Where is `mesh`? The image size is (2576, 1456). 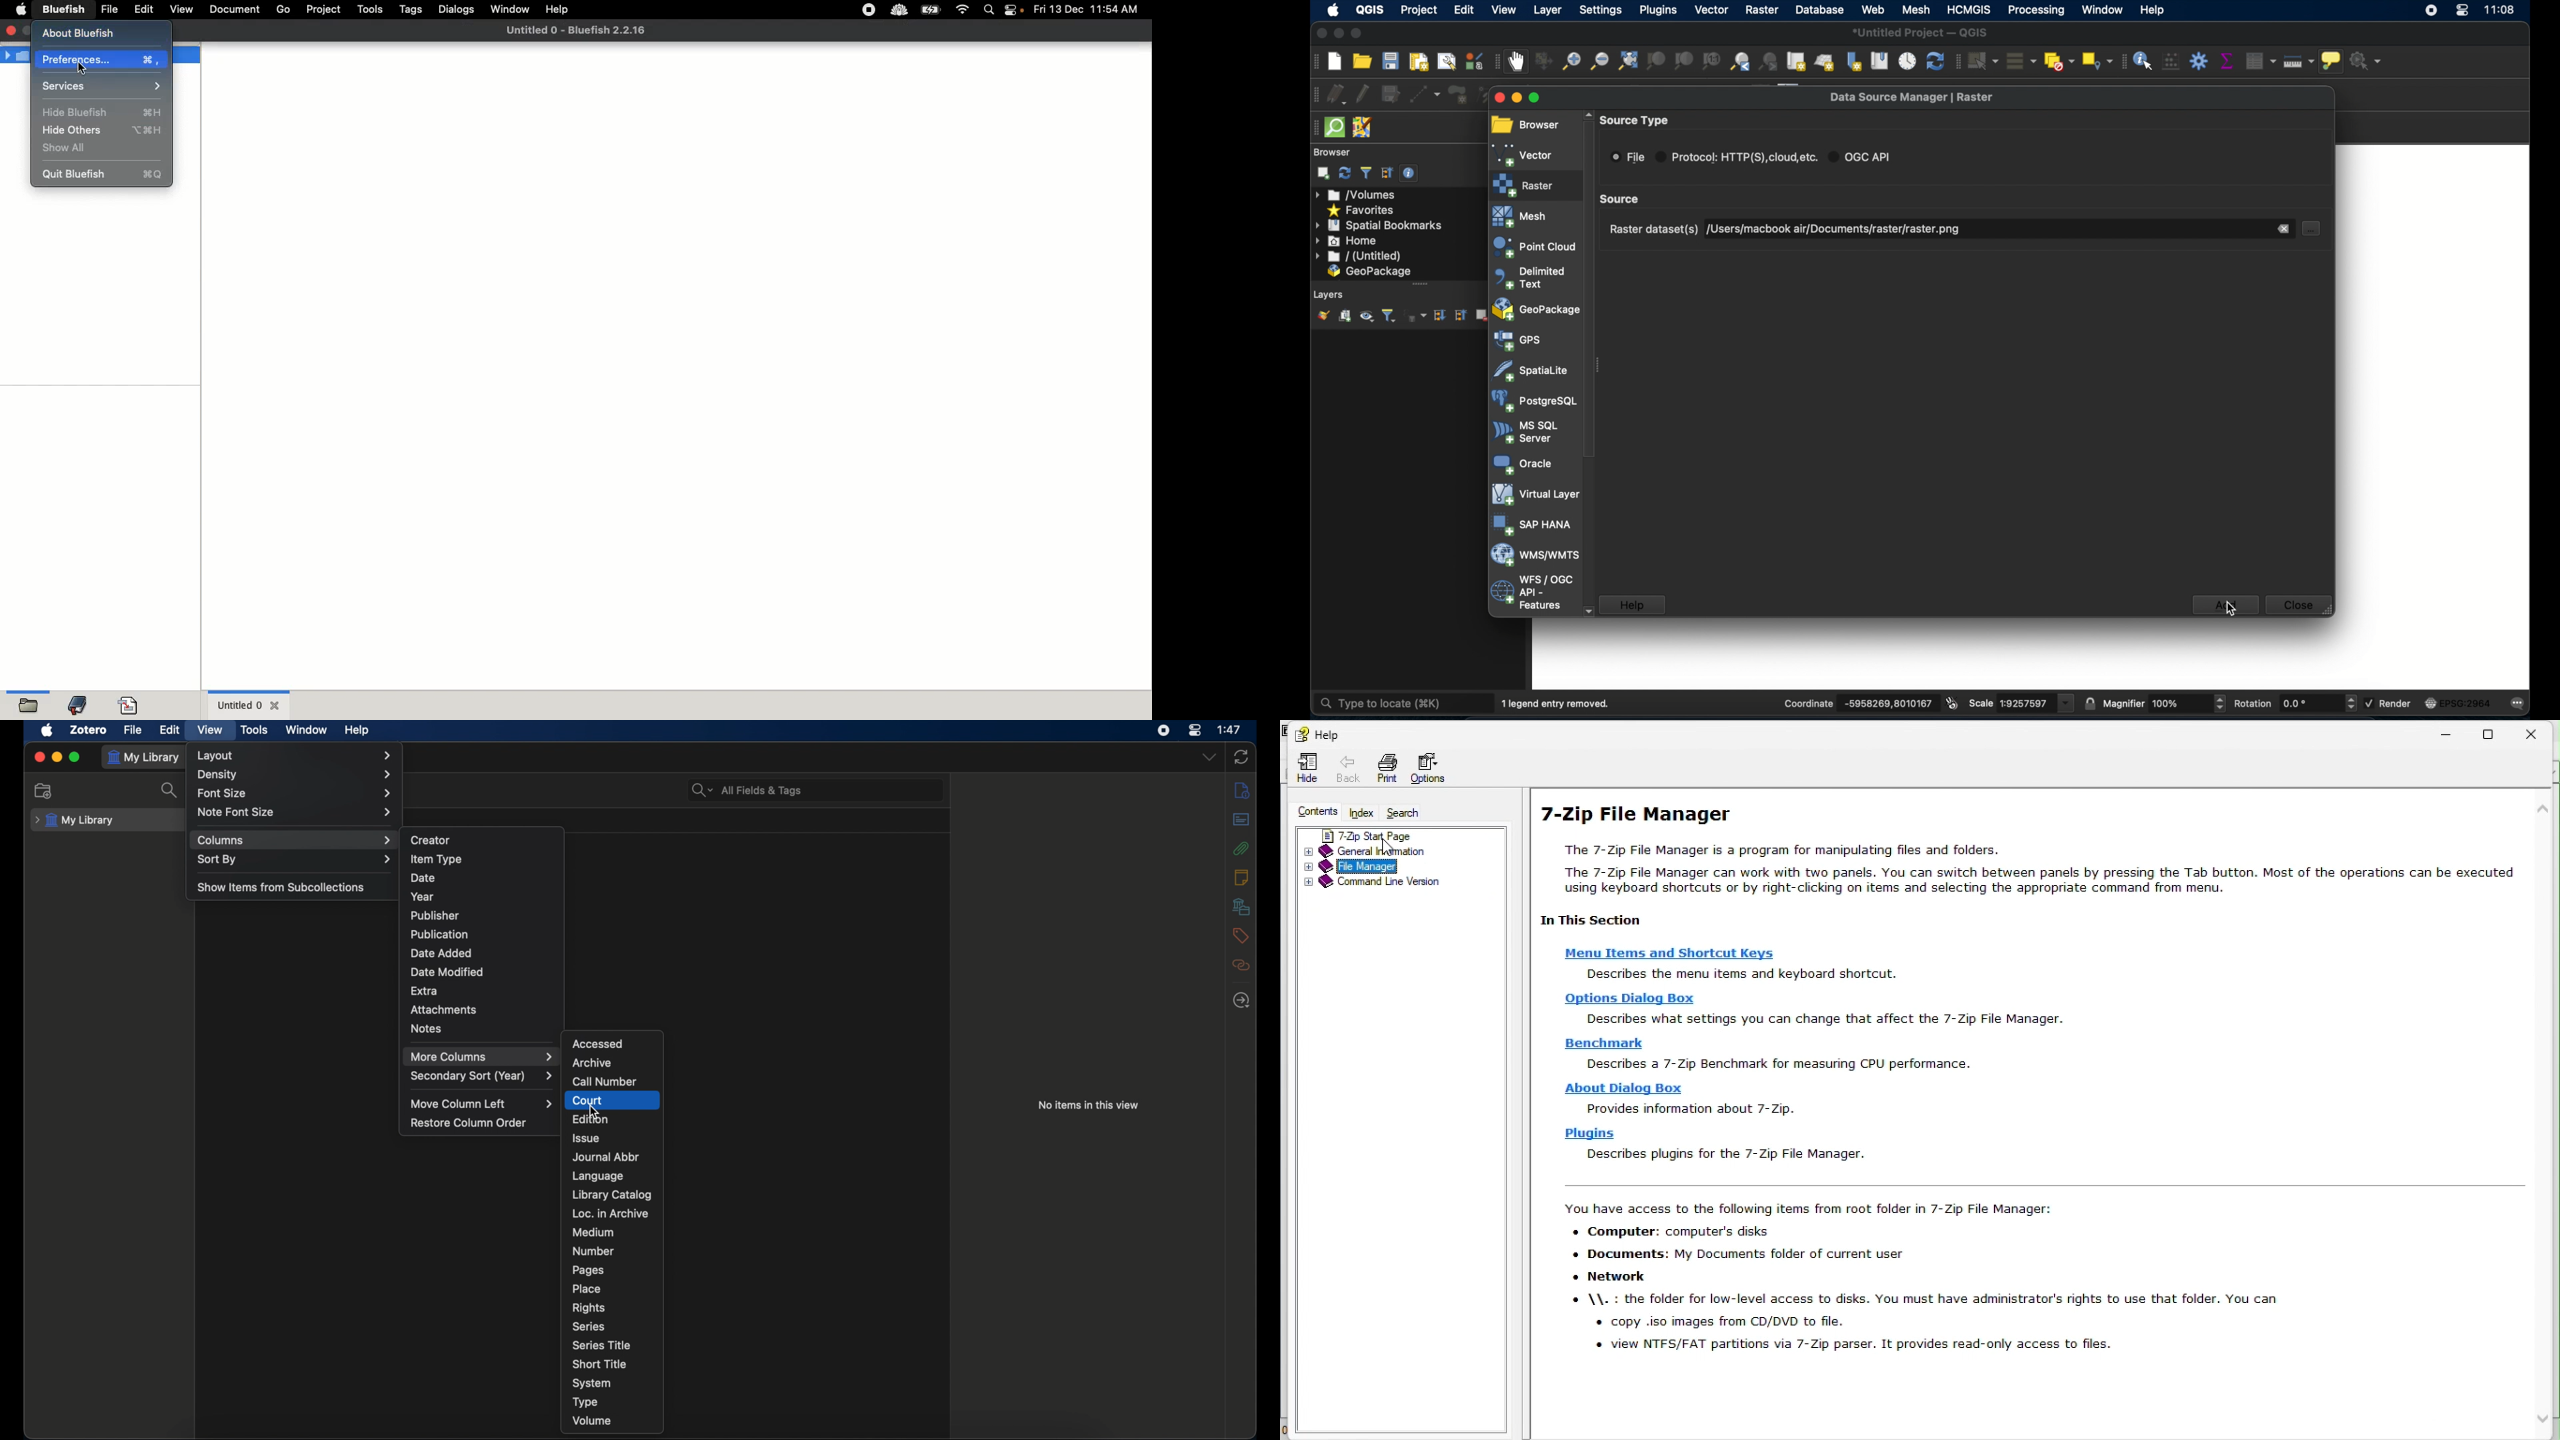 mesh is located at coordinates (1915, 11).